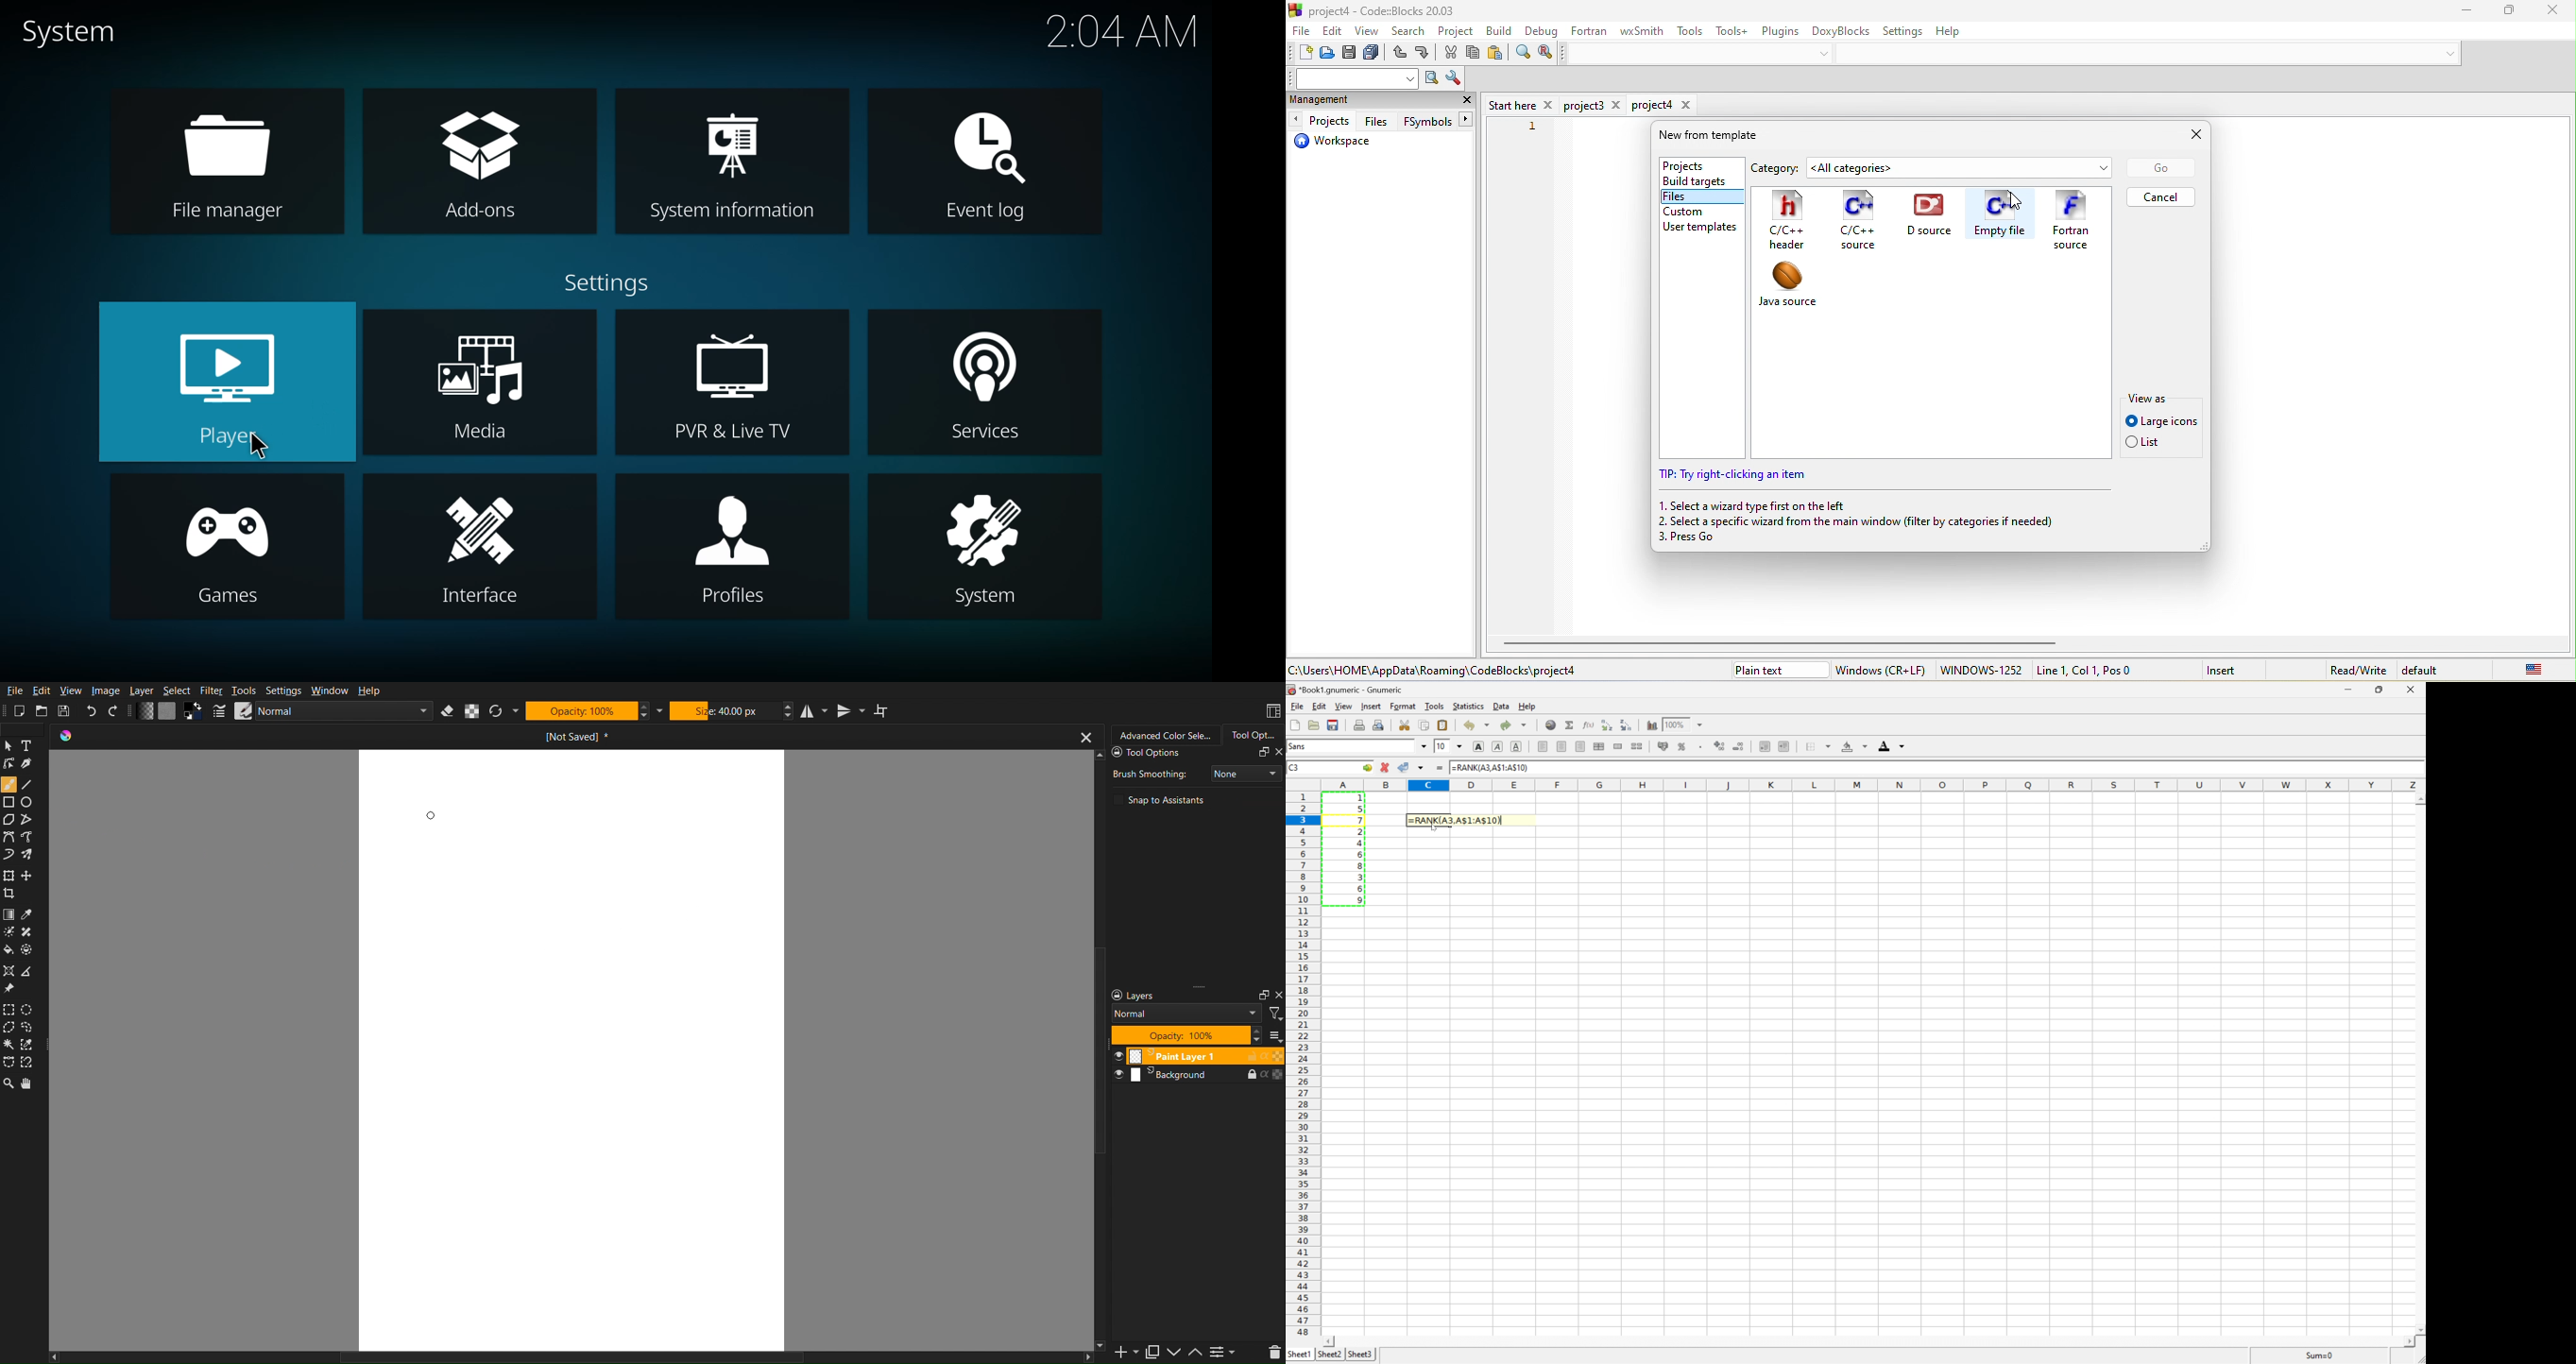  Describe the element at coordinates (1278, 995) in the screenshot. I see `Close` at that location.